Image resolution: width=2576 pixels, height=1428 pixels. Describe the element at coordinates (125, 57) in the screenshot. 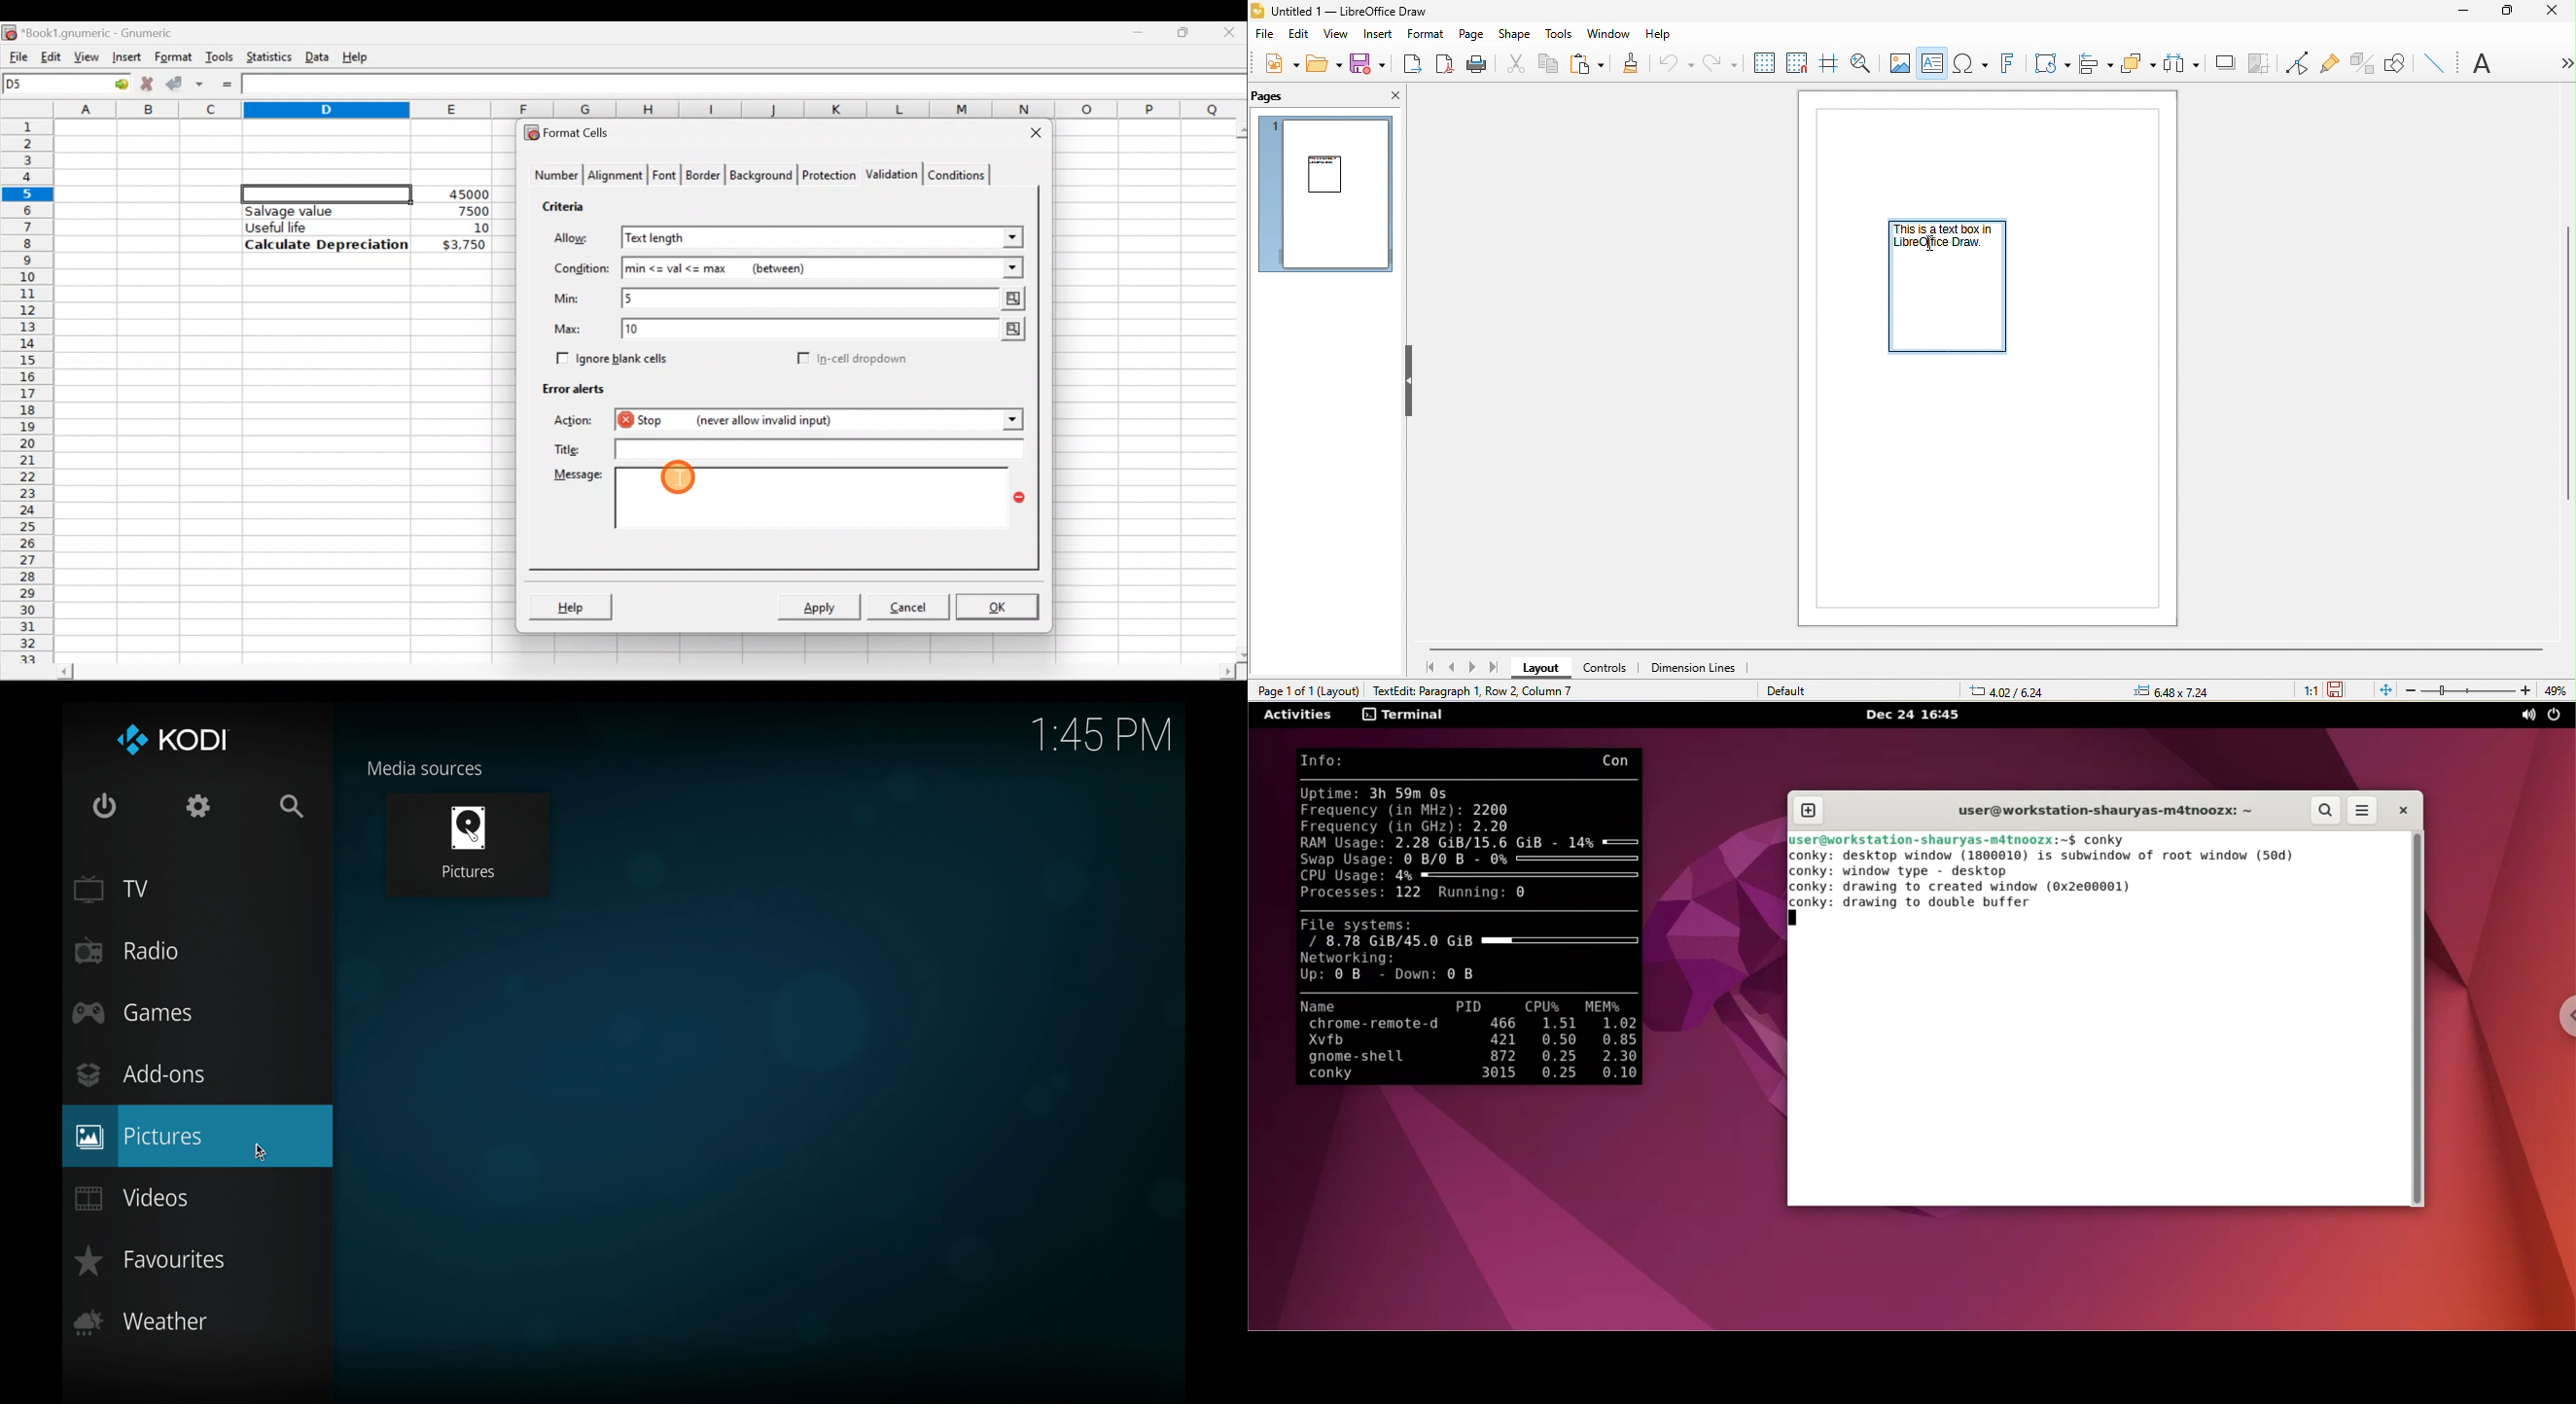

I see `Insert` at that location.